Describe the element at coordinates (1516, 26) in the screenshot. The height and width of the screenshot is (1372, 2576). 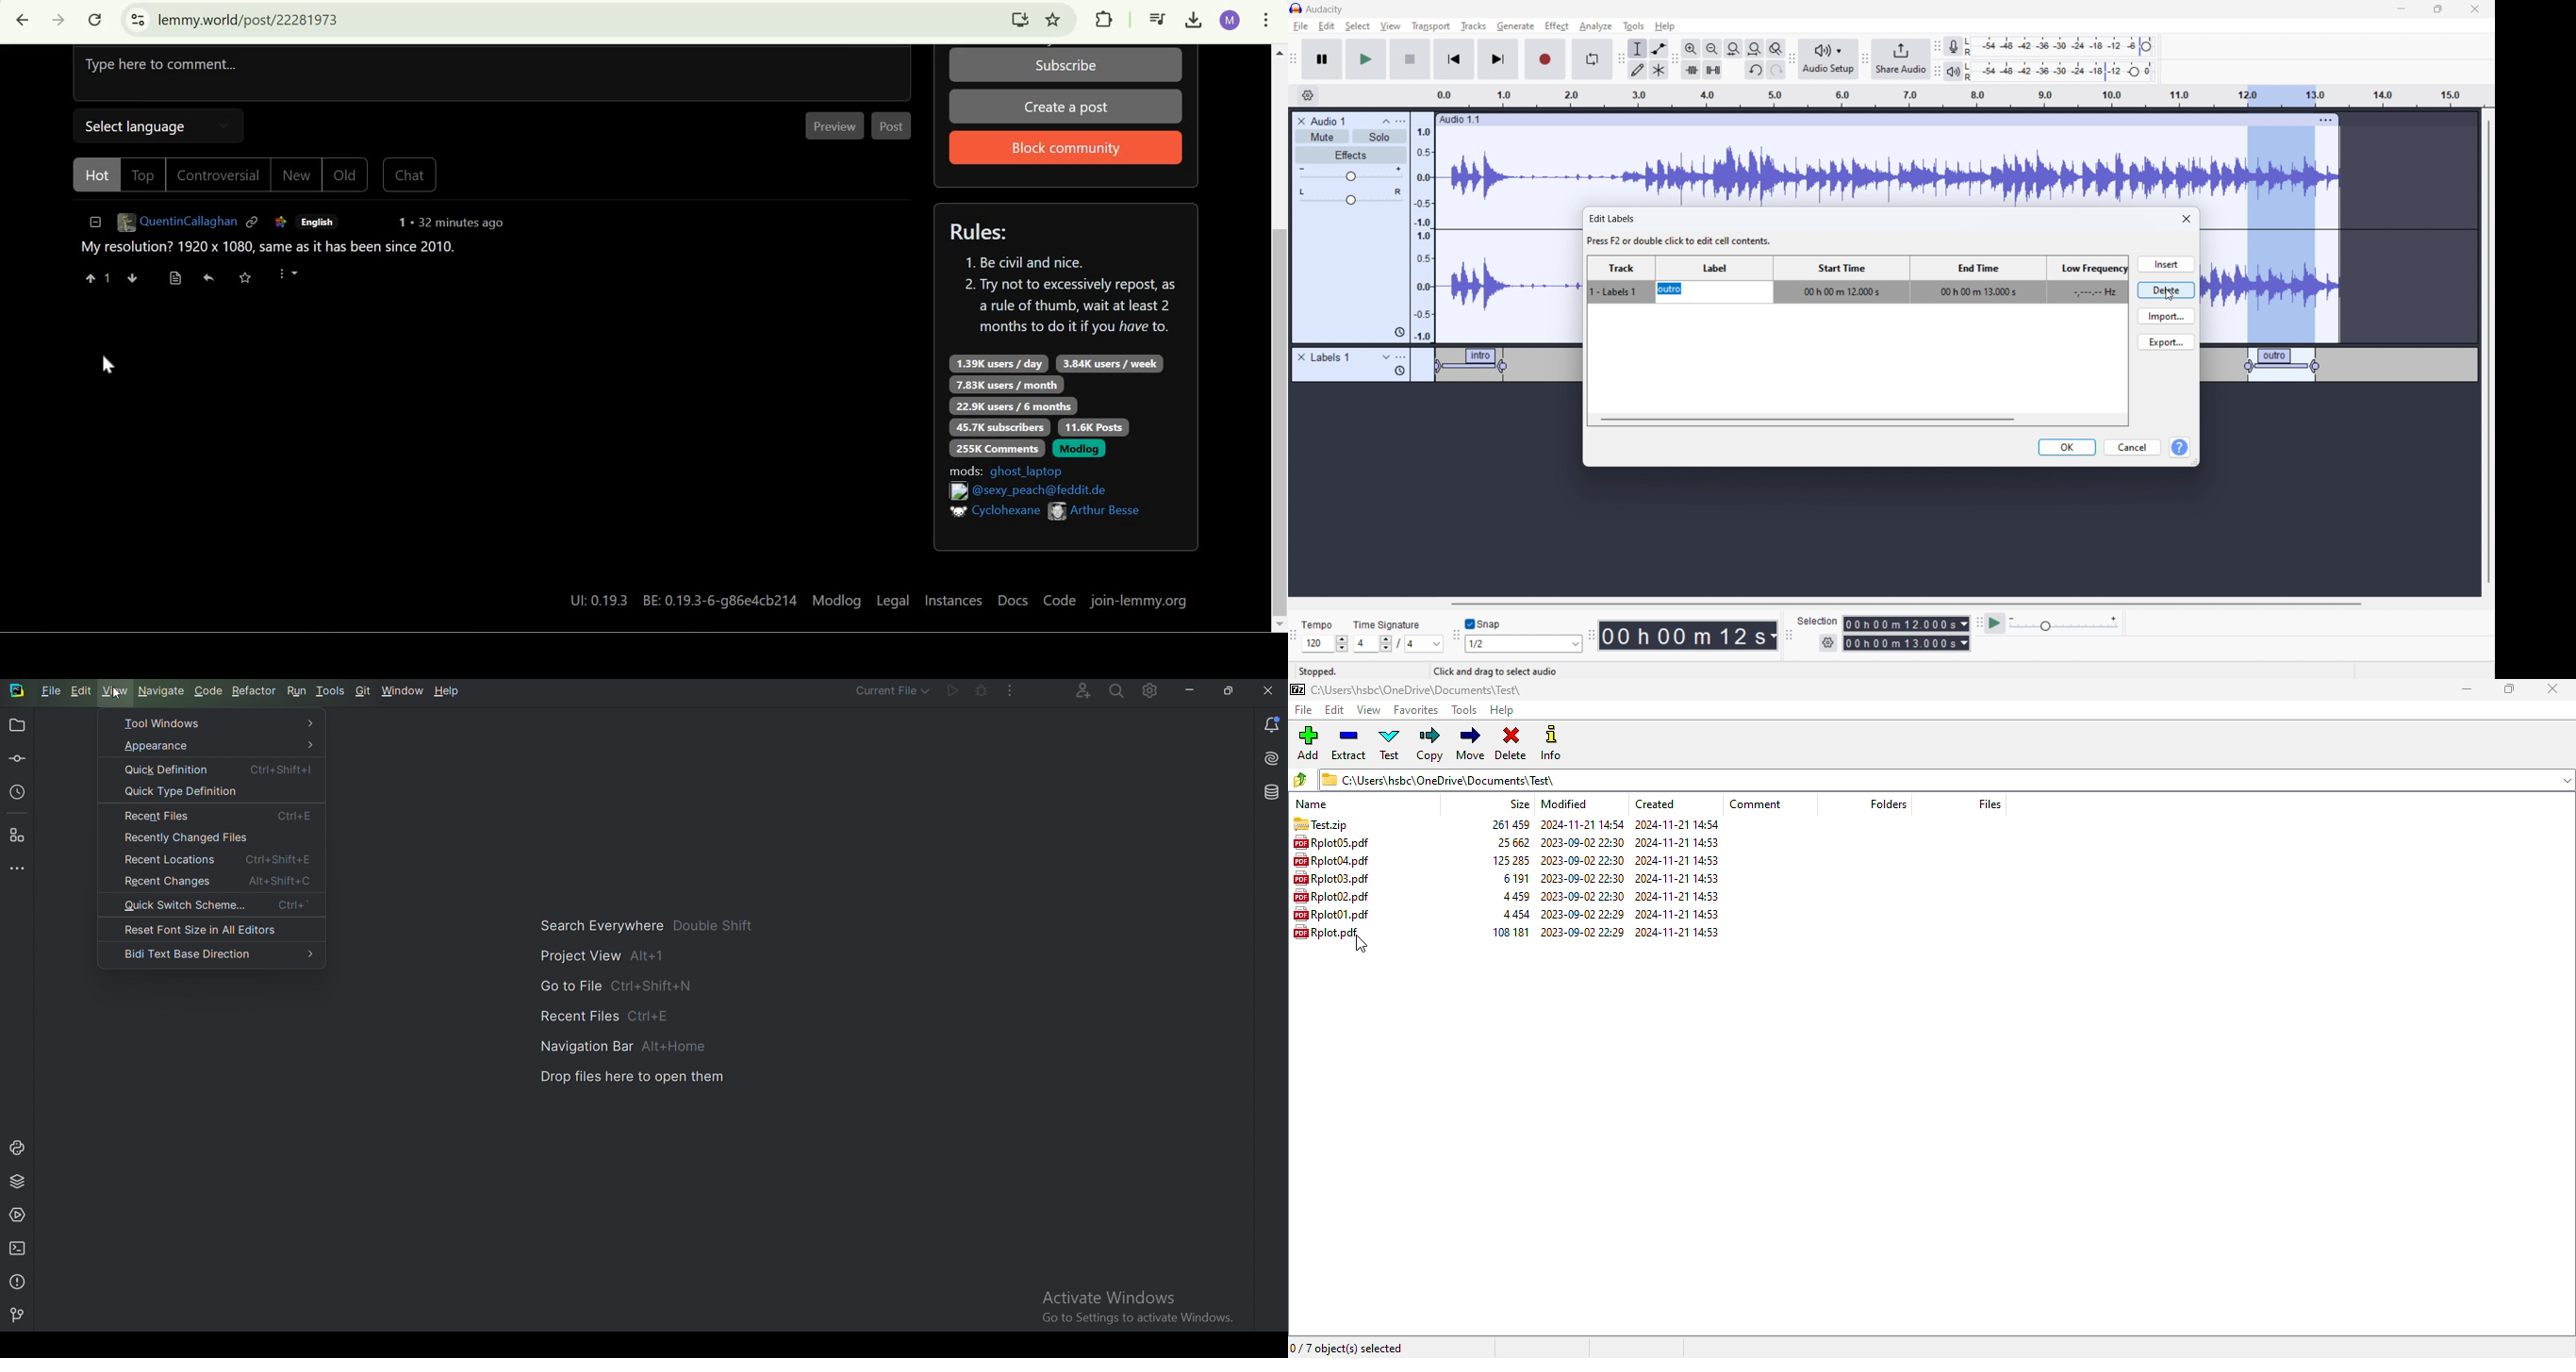
I see `generate` at that location.